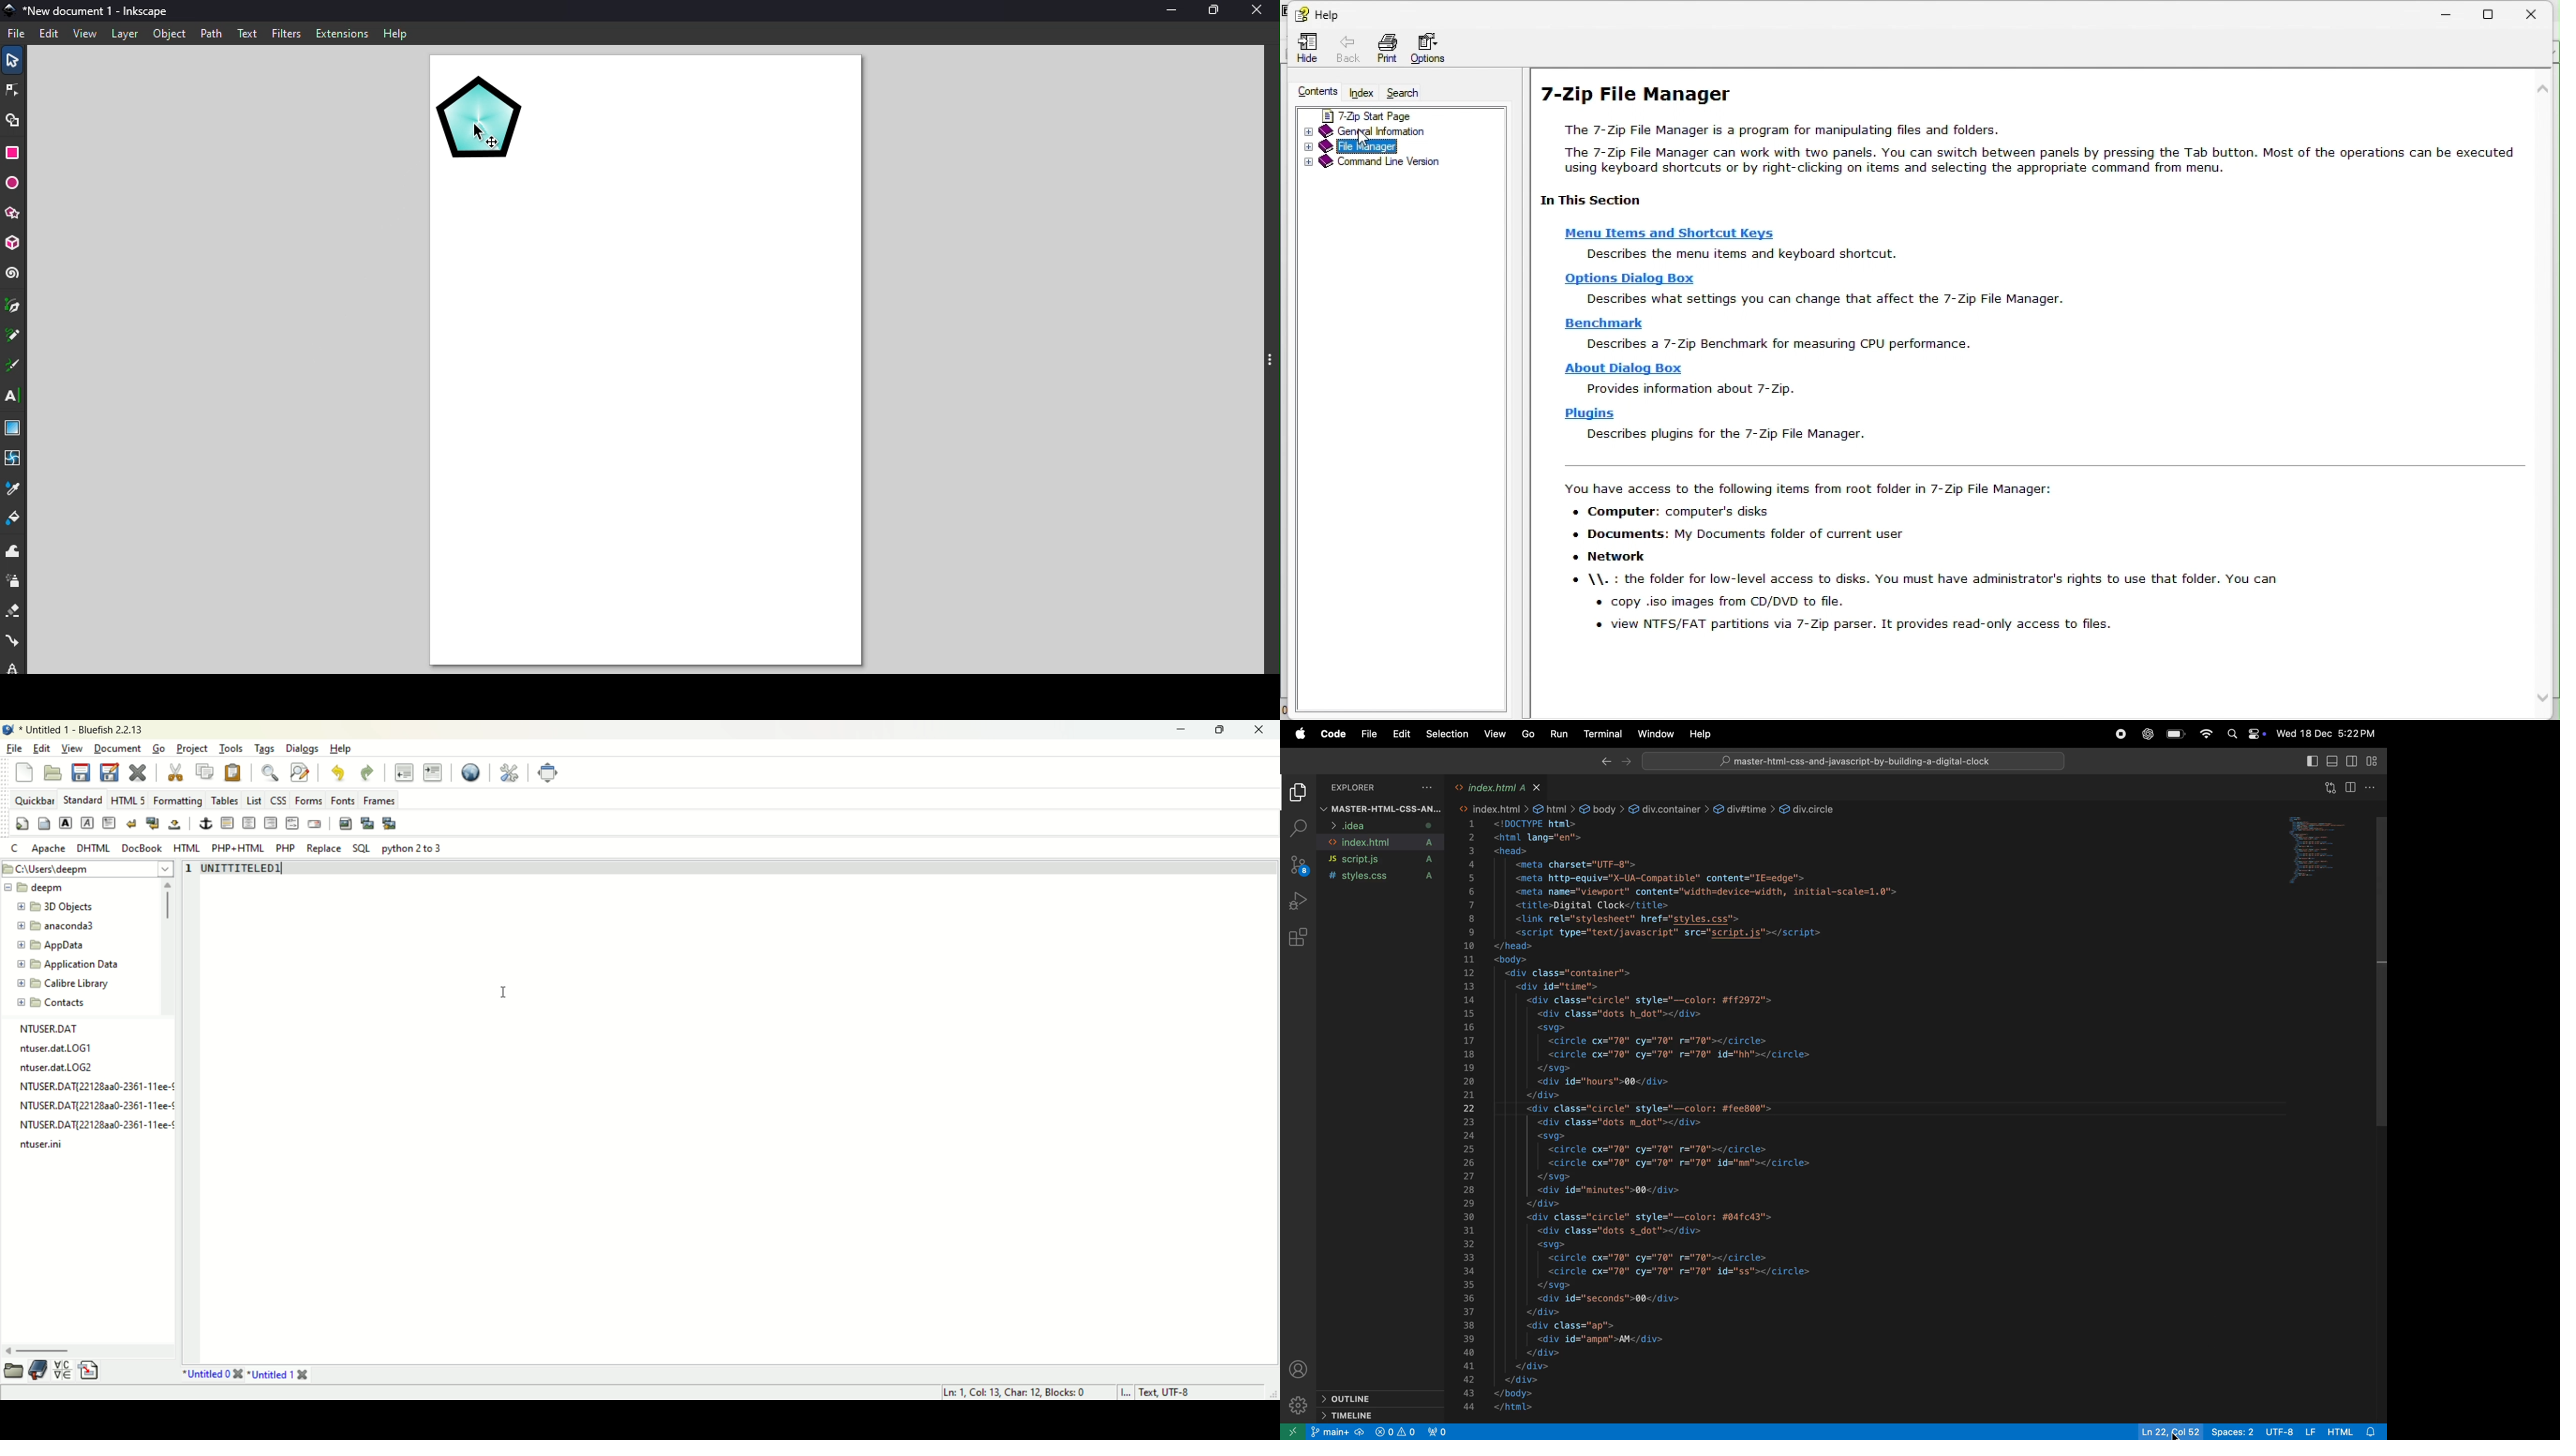 This screenshot has height=1456, width=2576. I want to click on New document 1 - Inkscape, so click(99, 9).